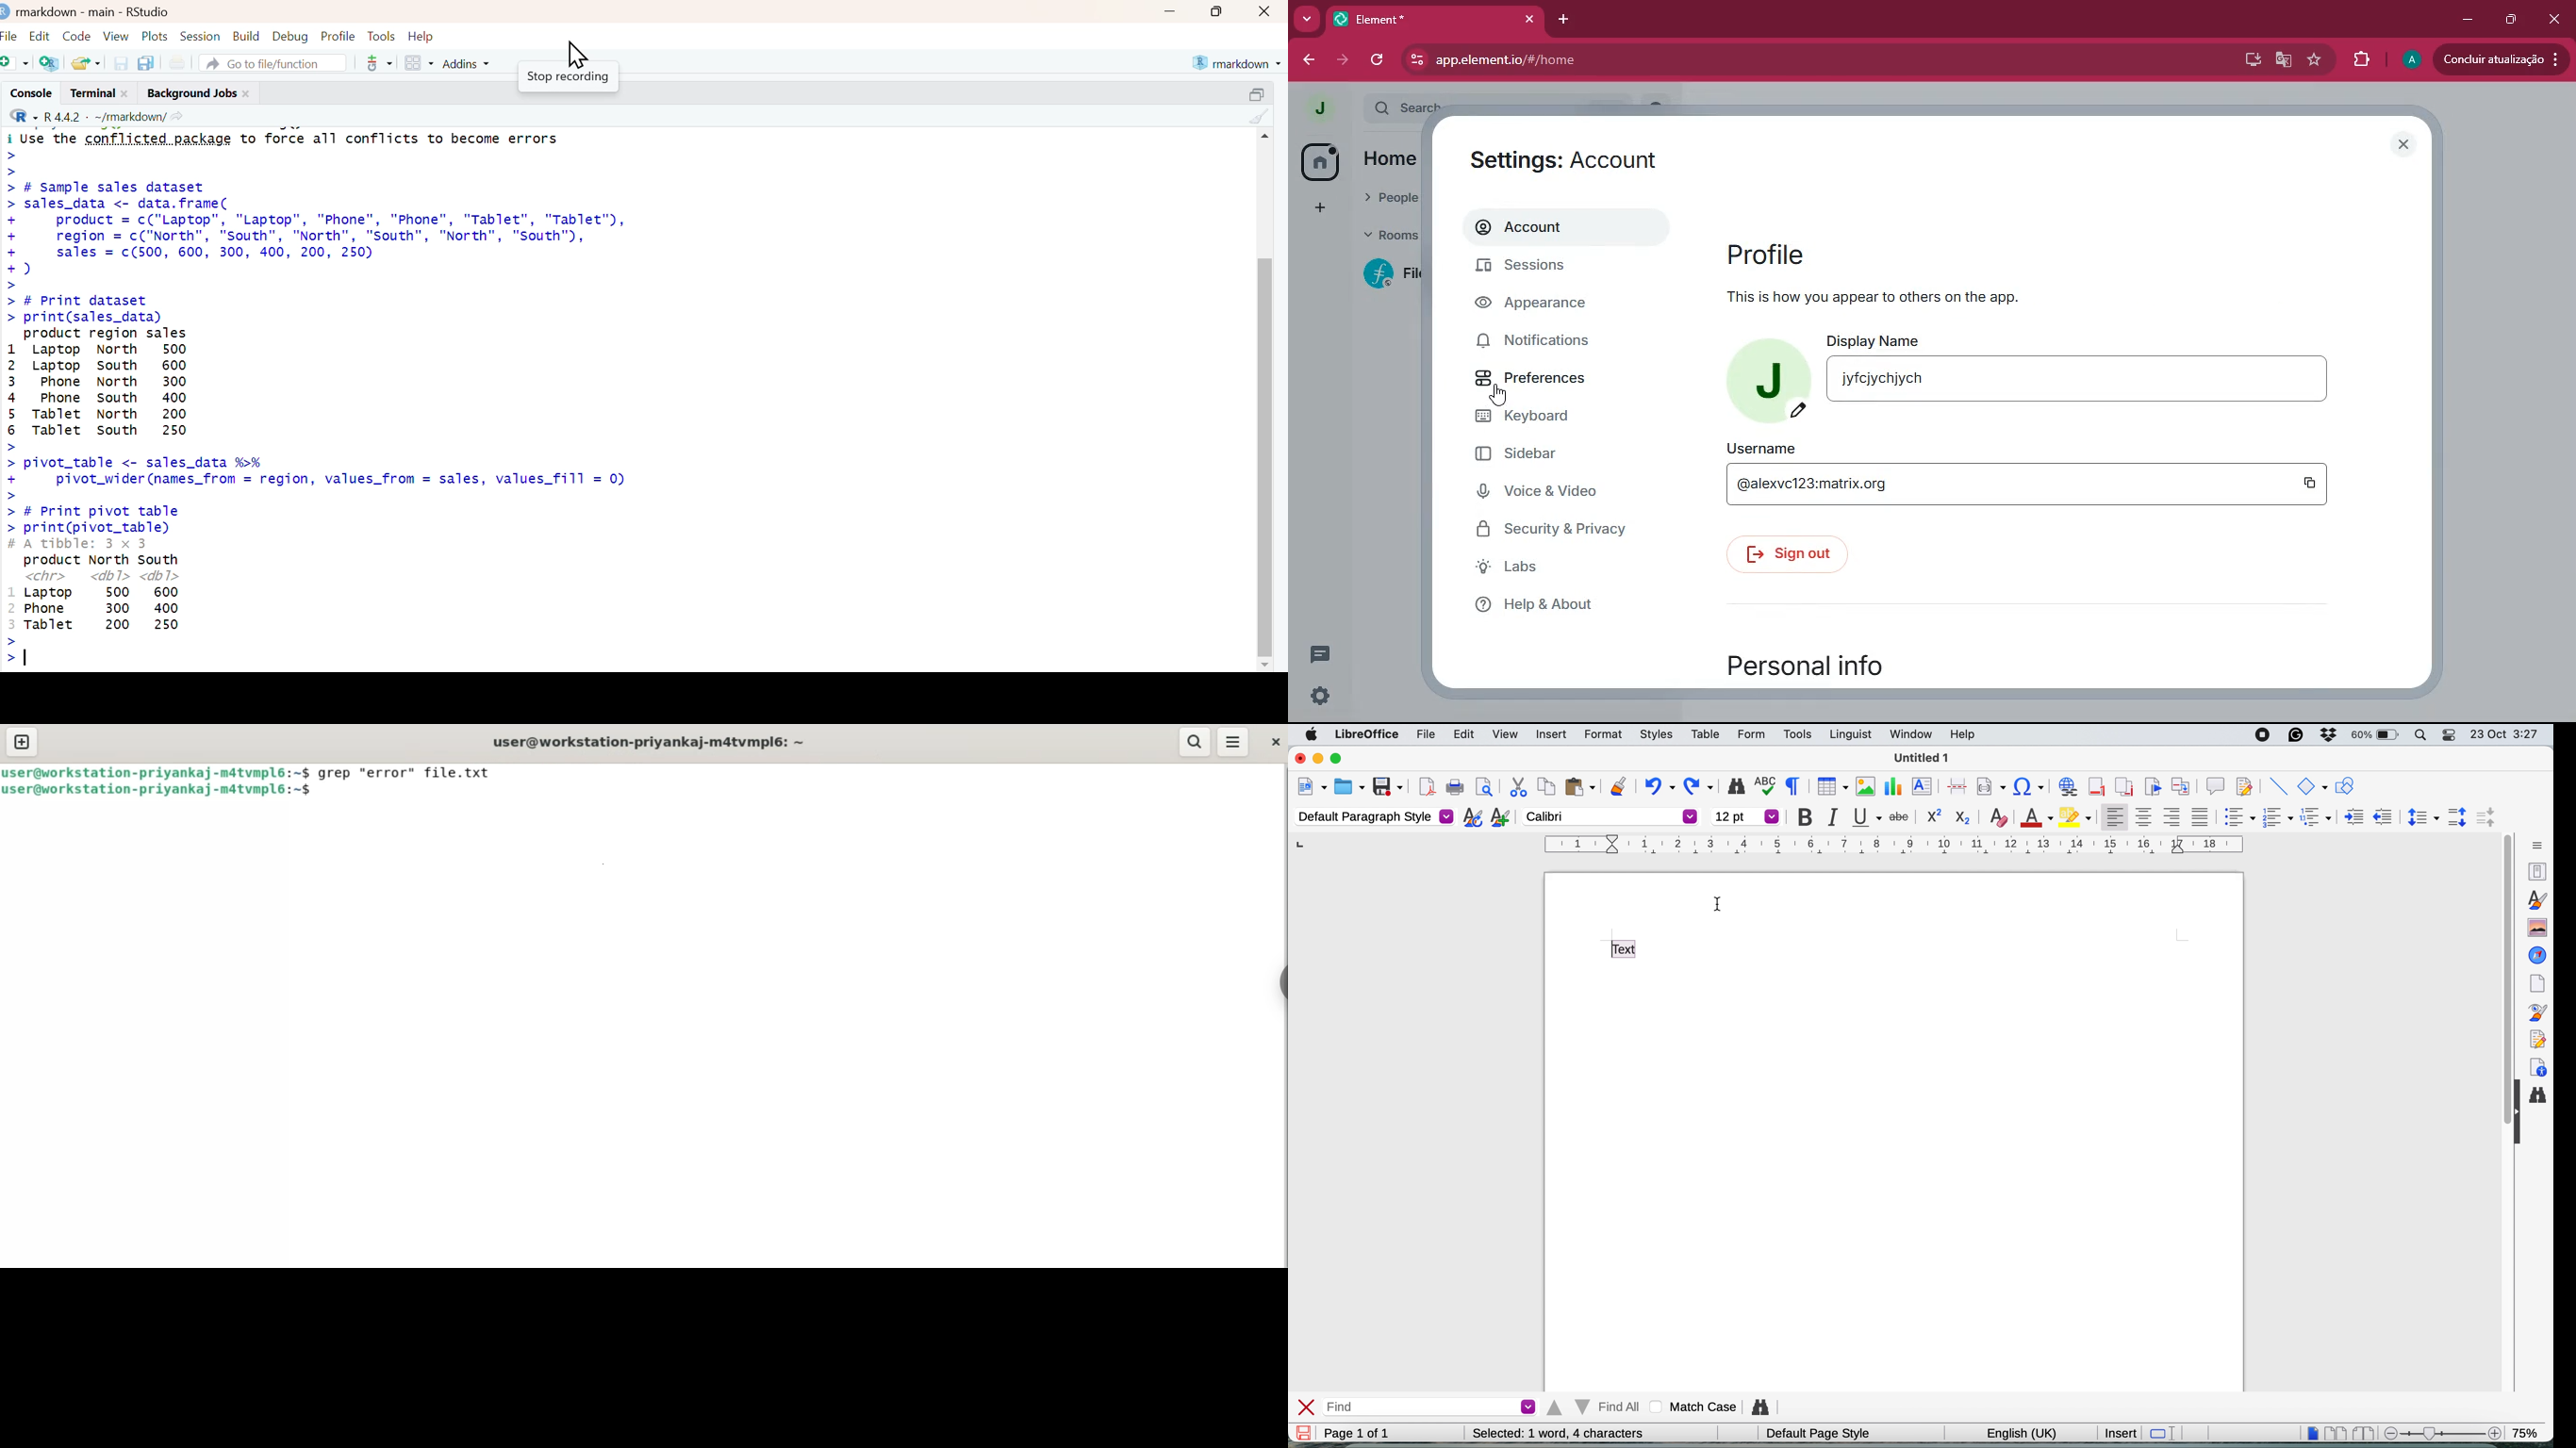 This screenshot has width=2576, height=1456. I want to click on Edit, so click(41, 33).